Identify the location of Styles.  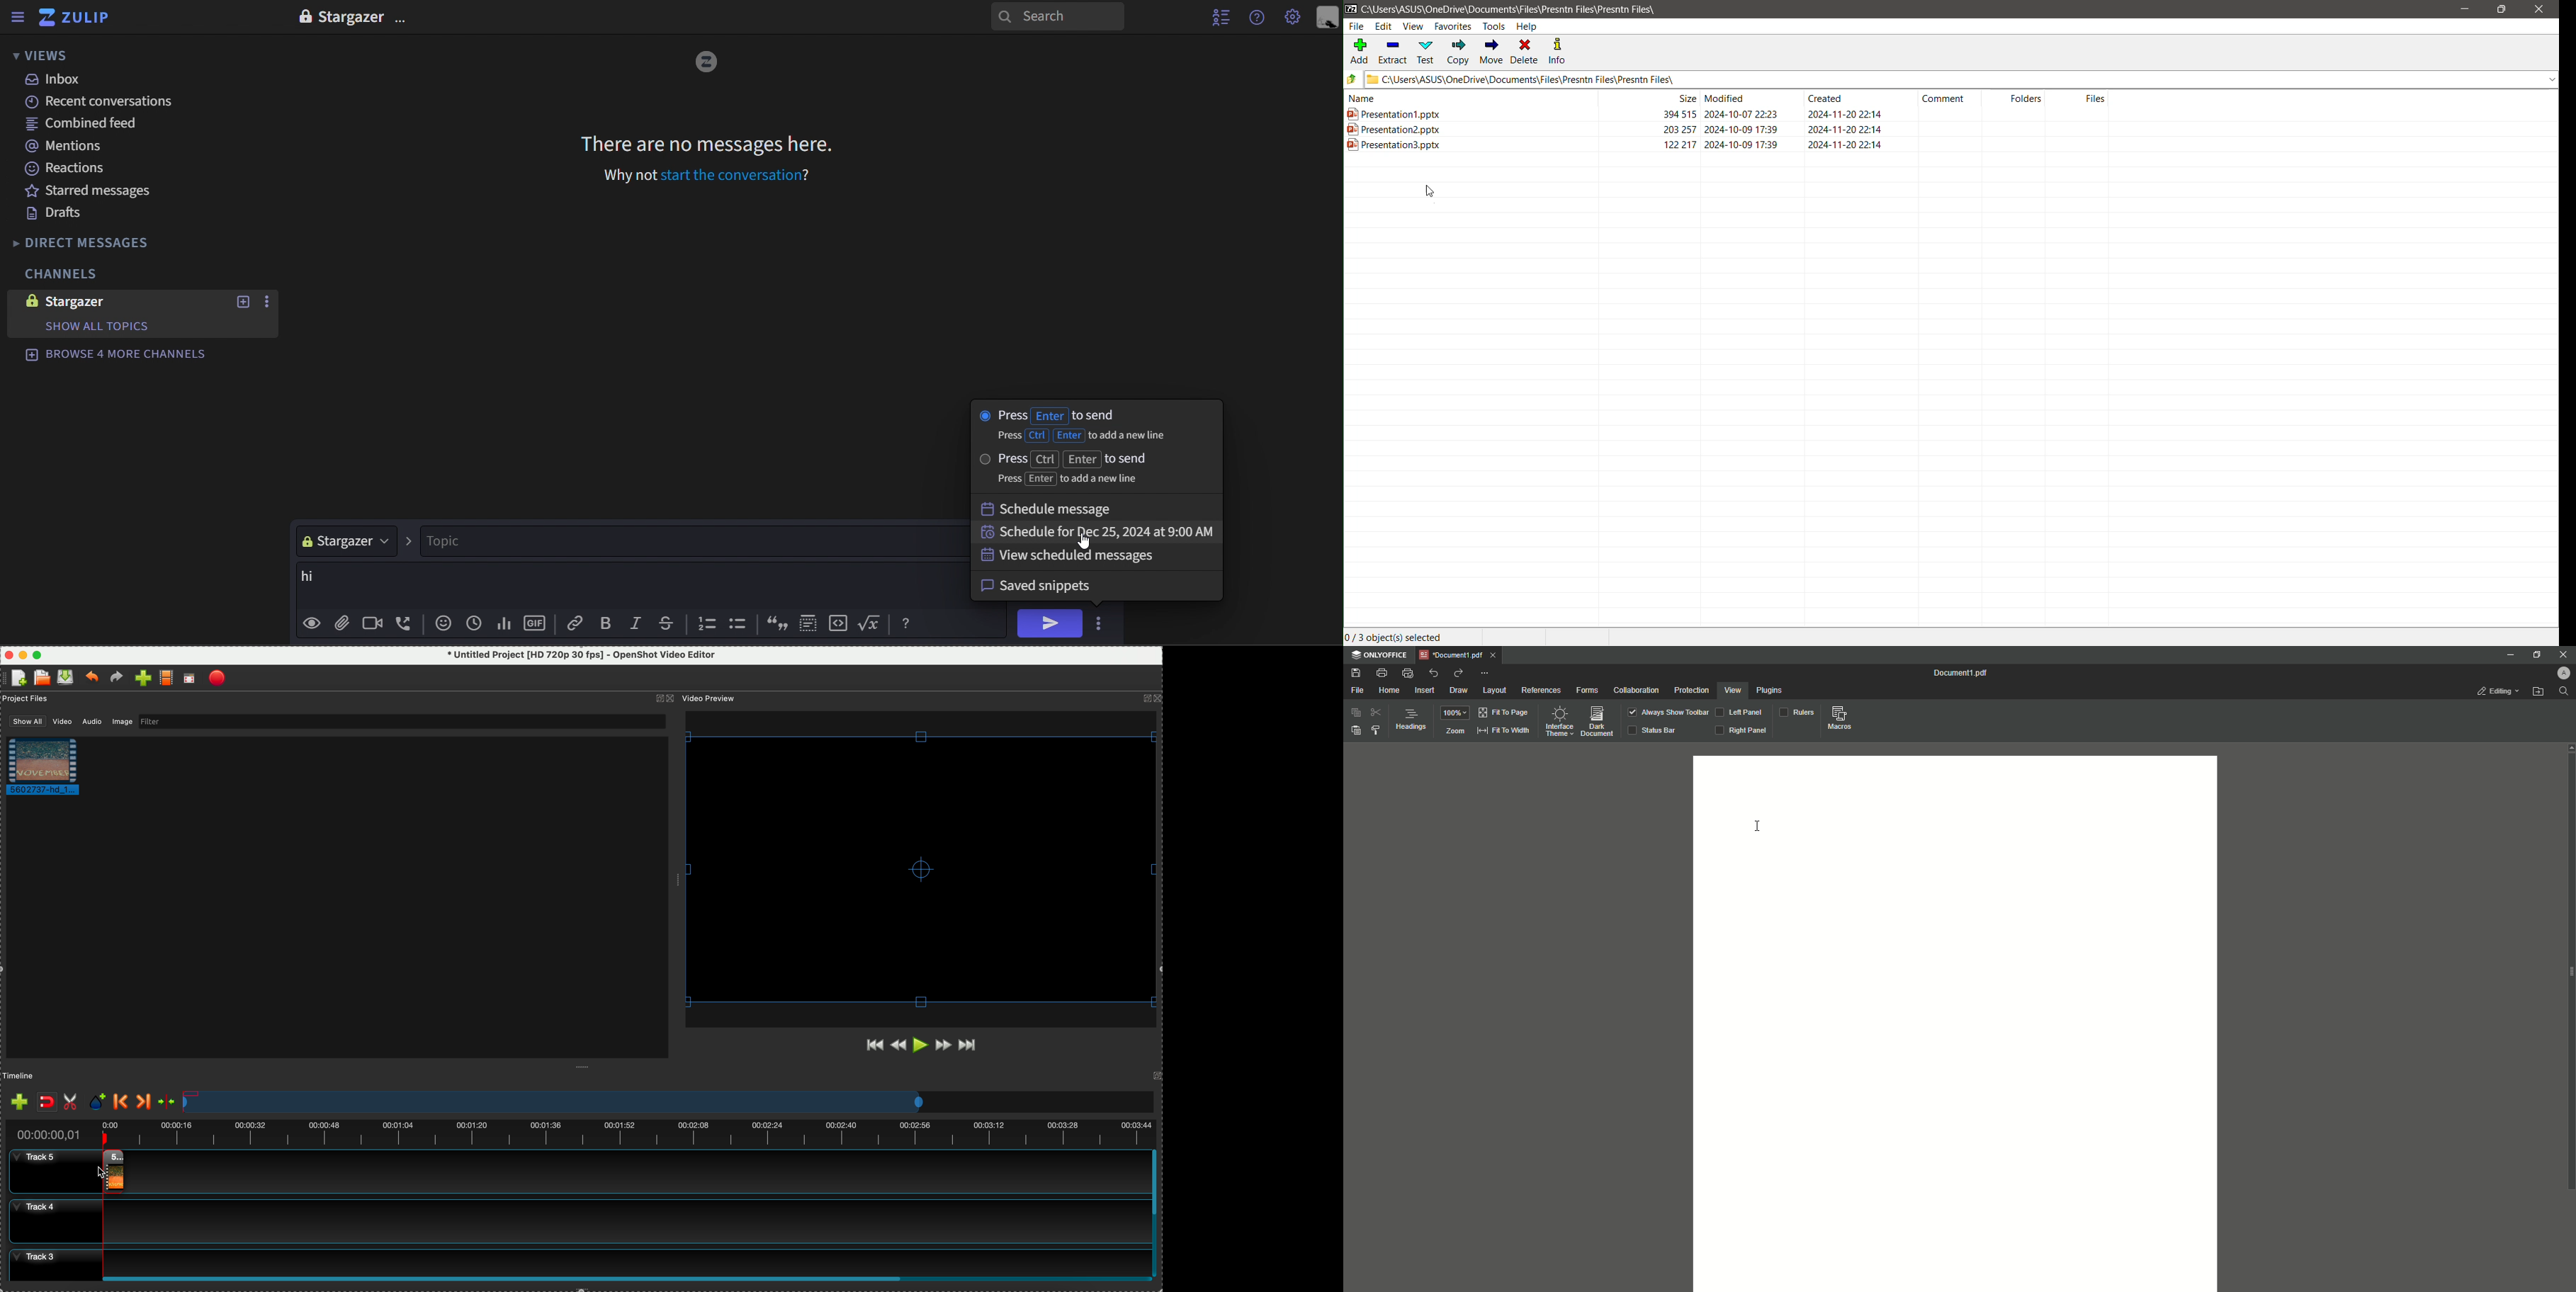
(1375, 730).